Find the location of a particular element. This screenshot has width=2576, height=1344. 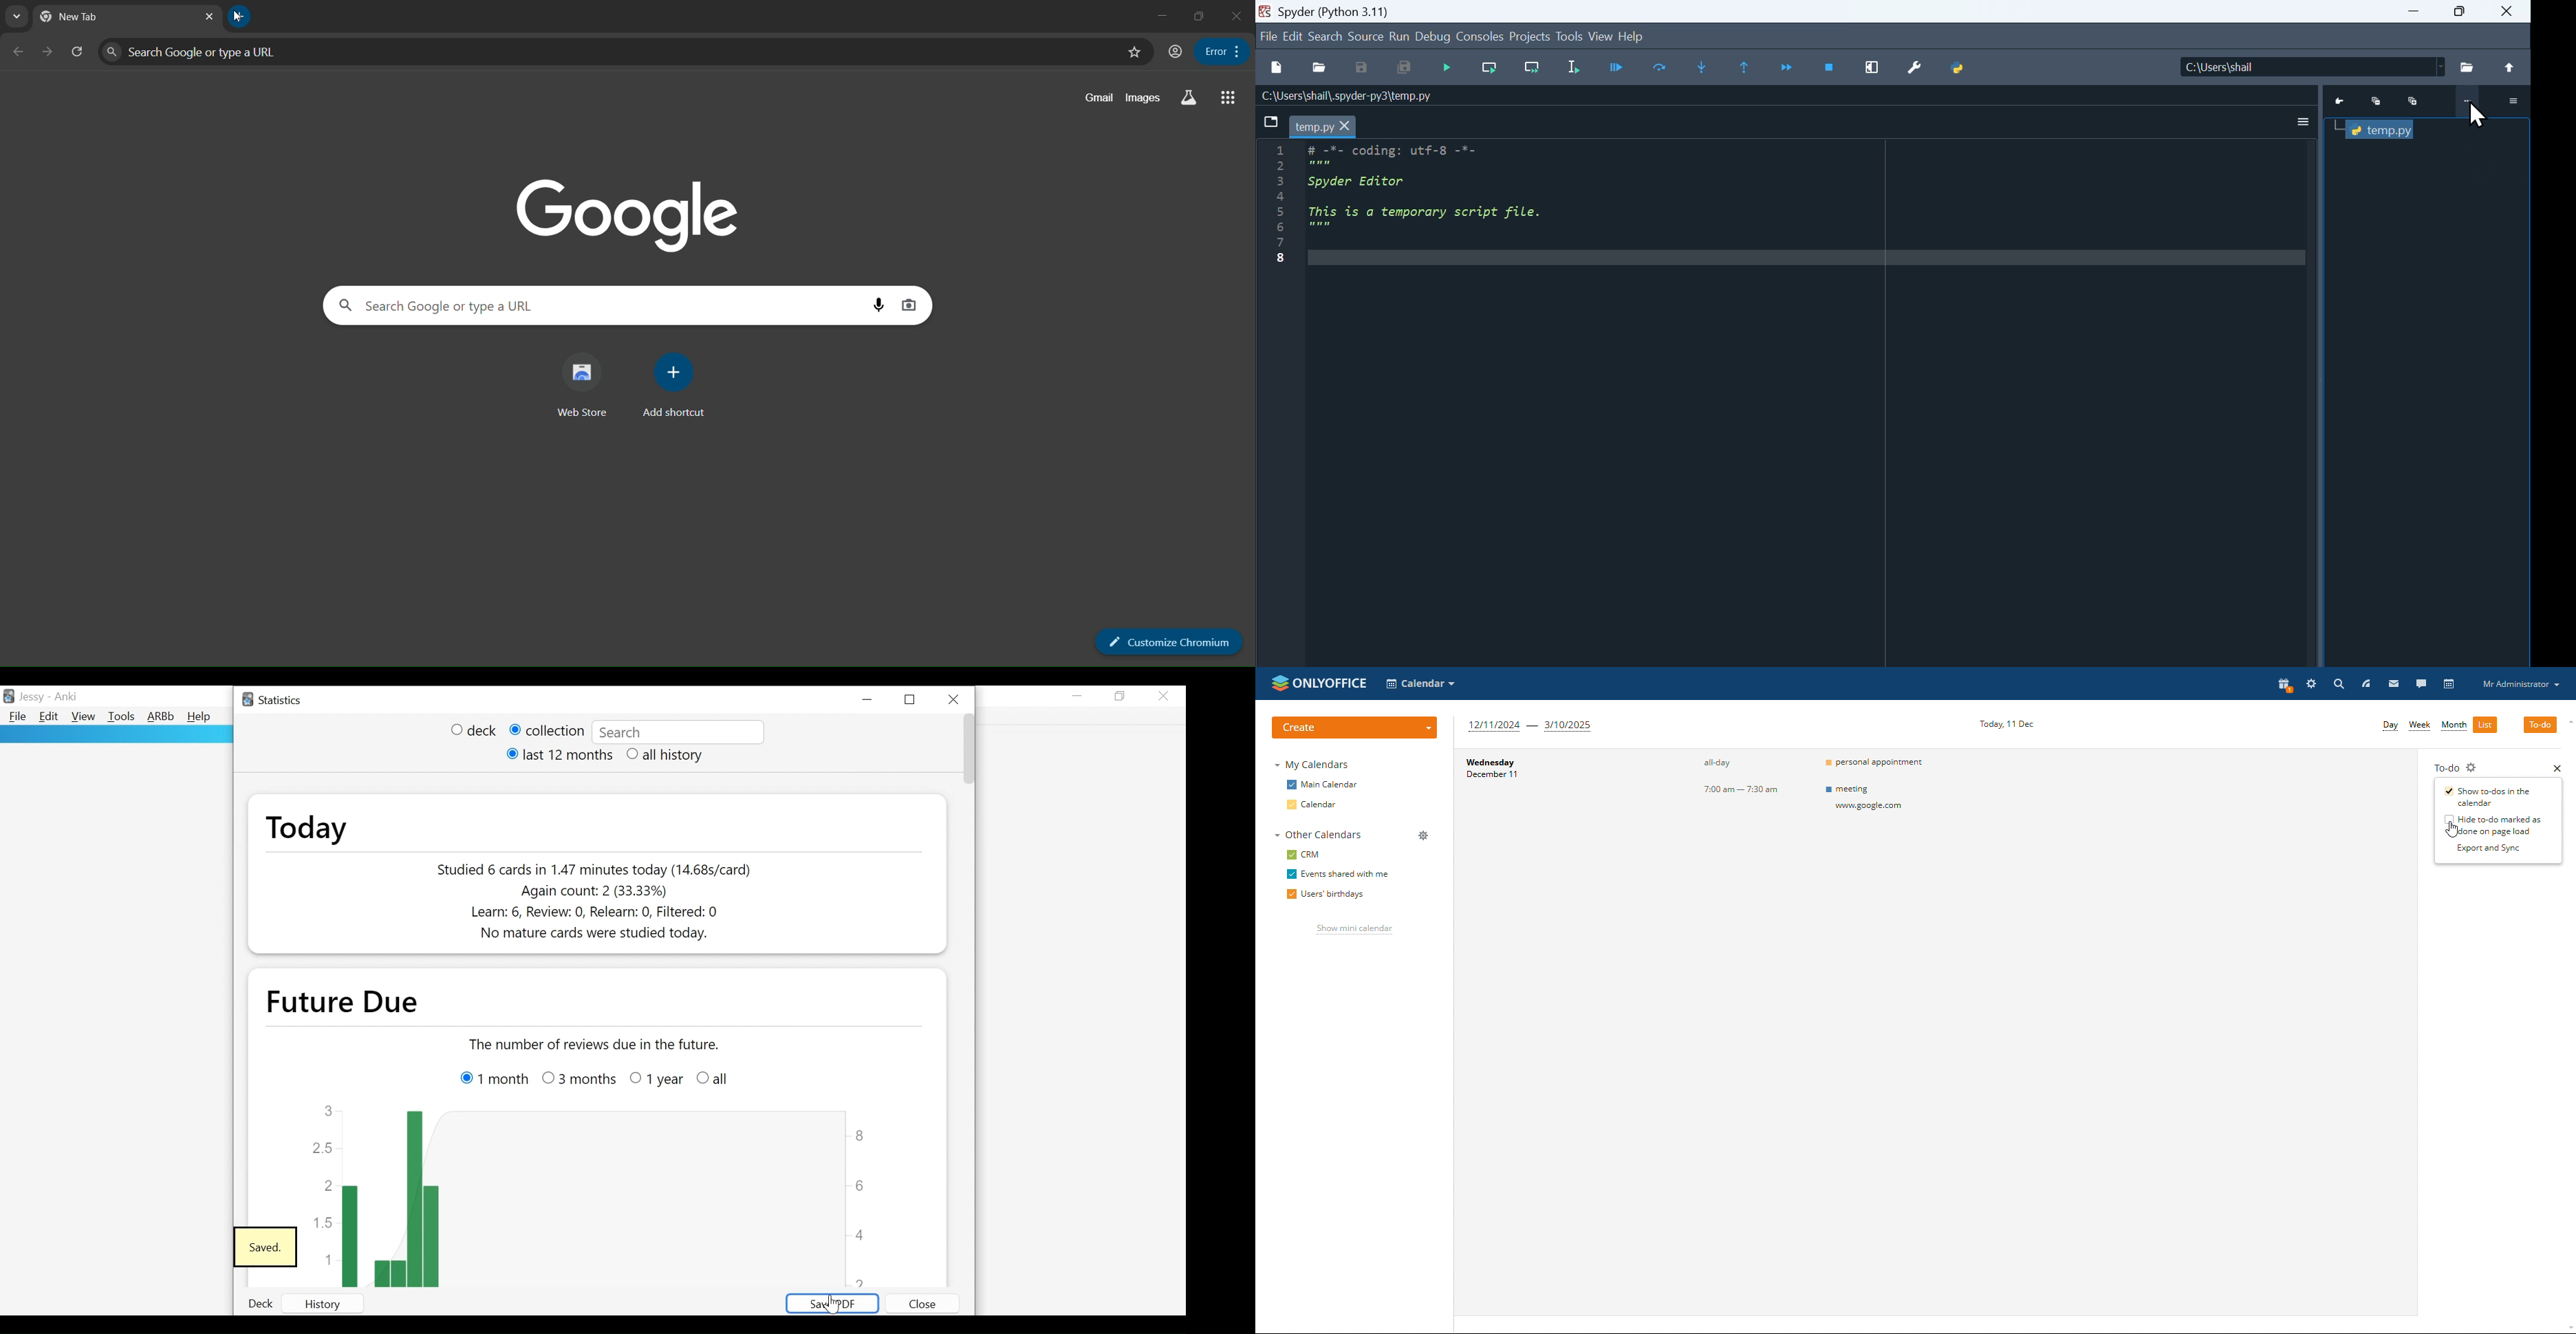

cursor is located at coordinates (234, 19).